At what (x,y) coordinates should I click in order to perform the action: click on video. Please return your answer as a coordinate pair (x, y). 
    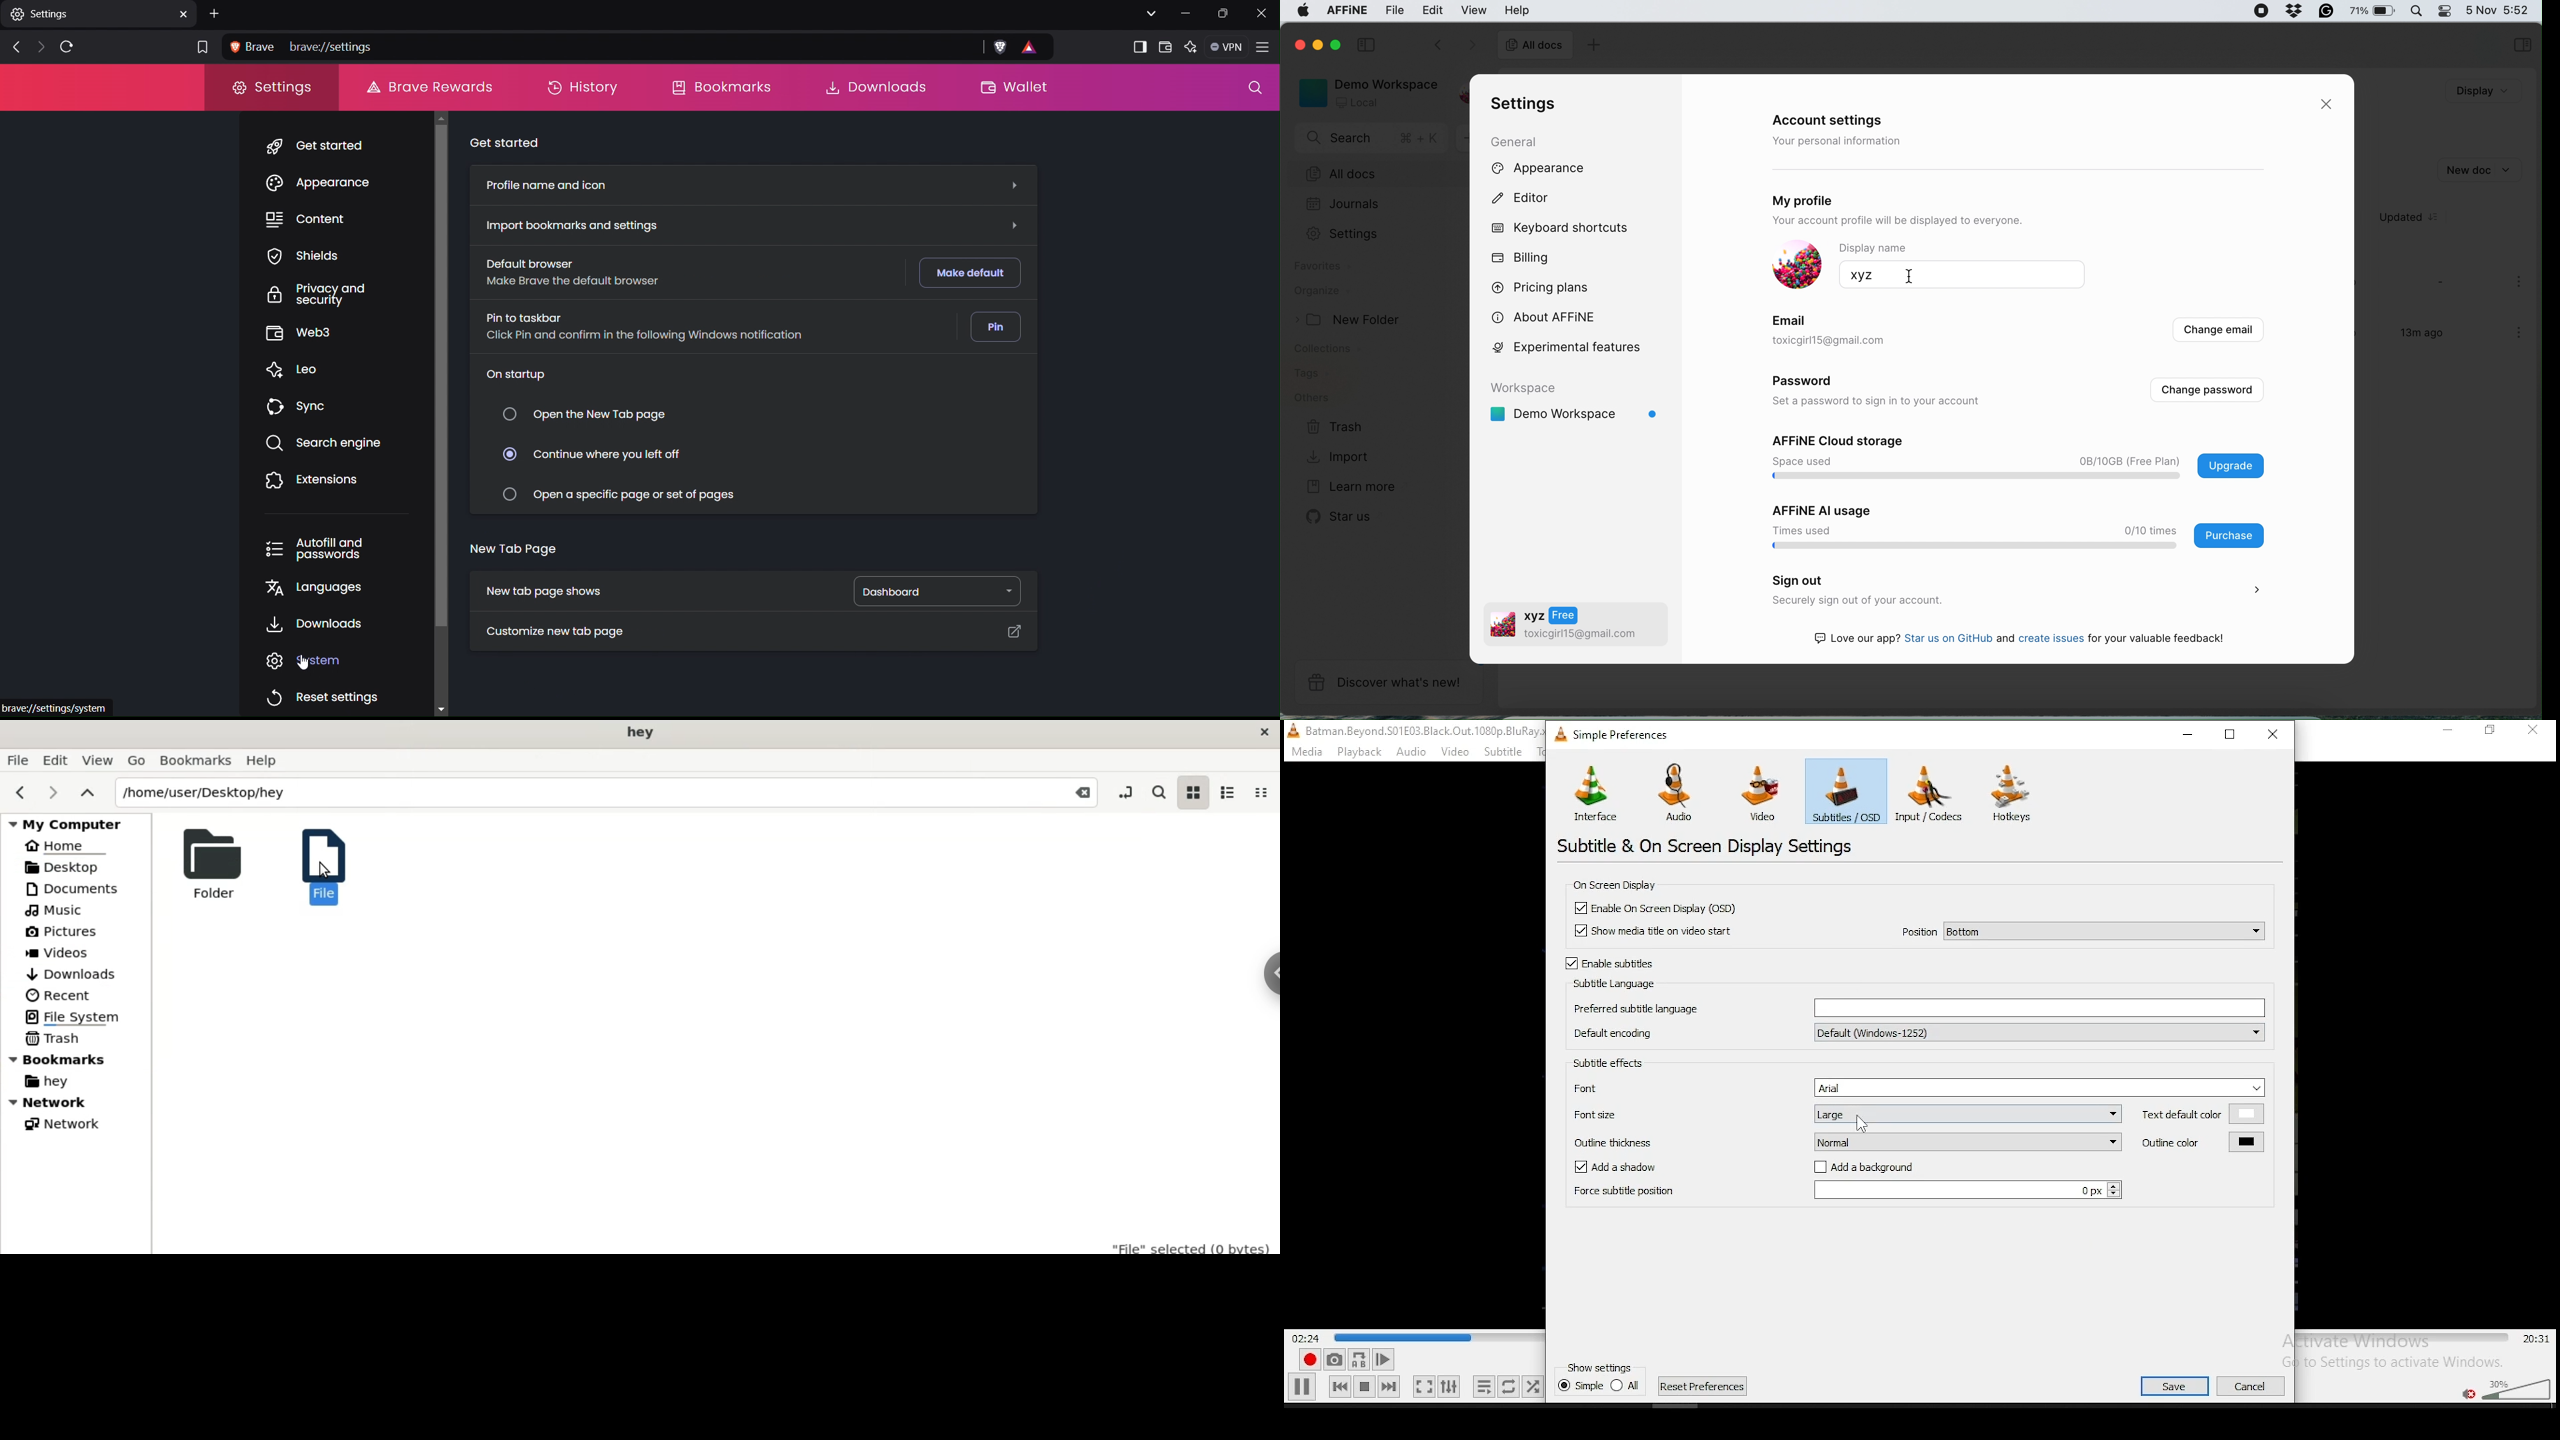
    Looking at the image, I should click on (1455, 753).